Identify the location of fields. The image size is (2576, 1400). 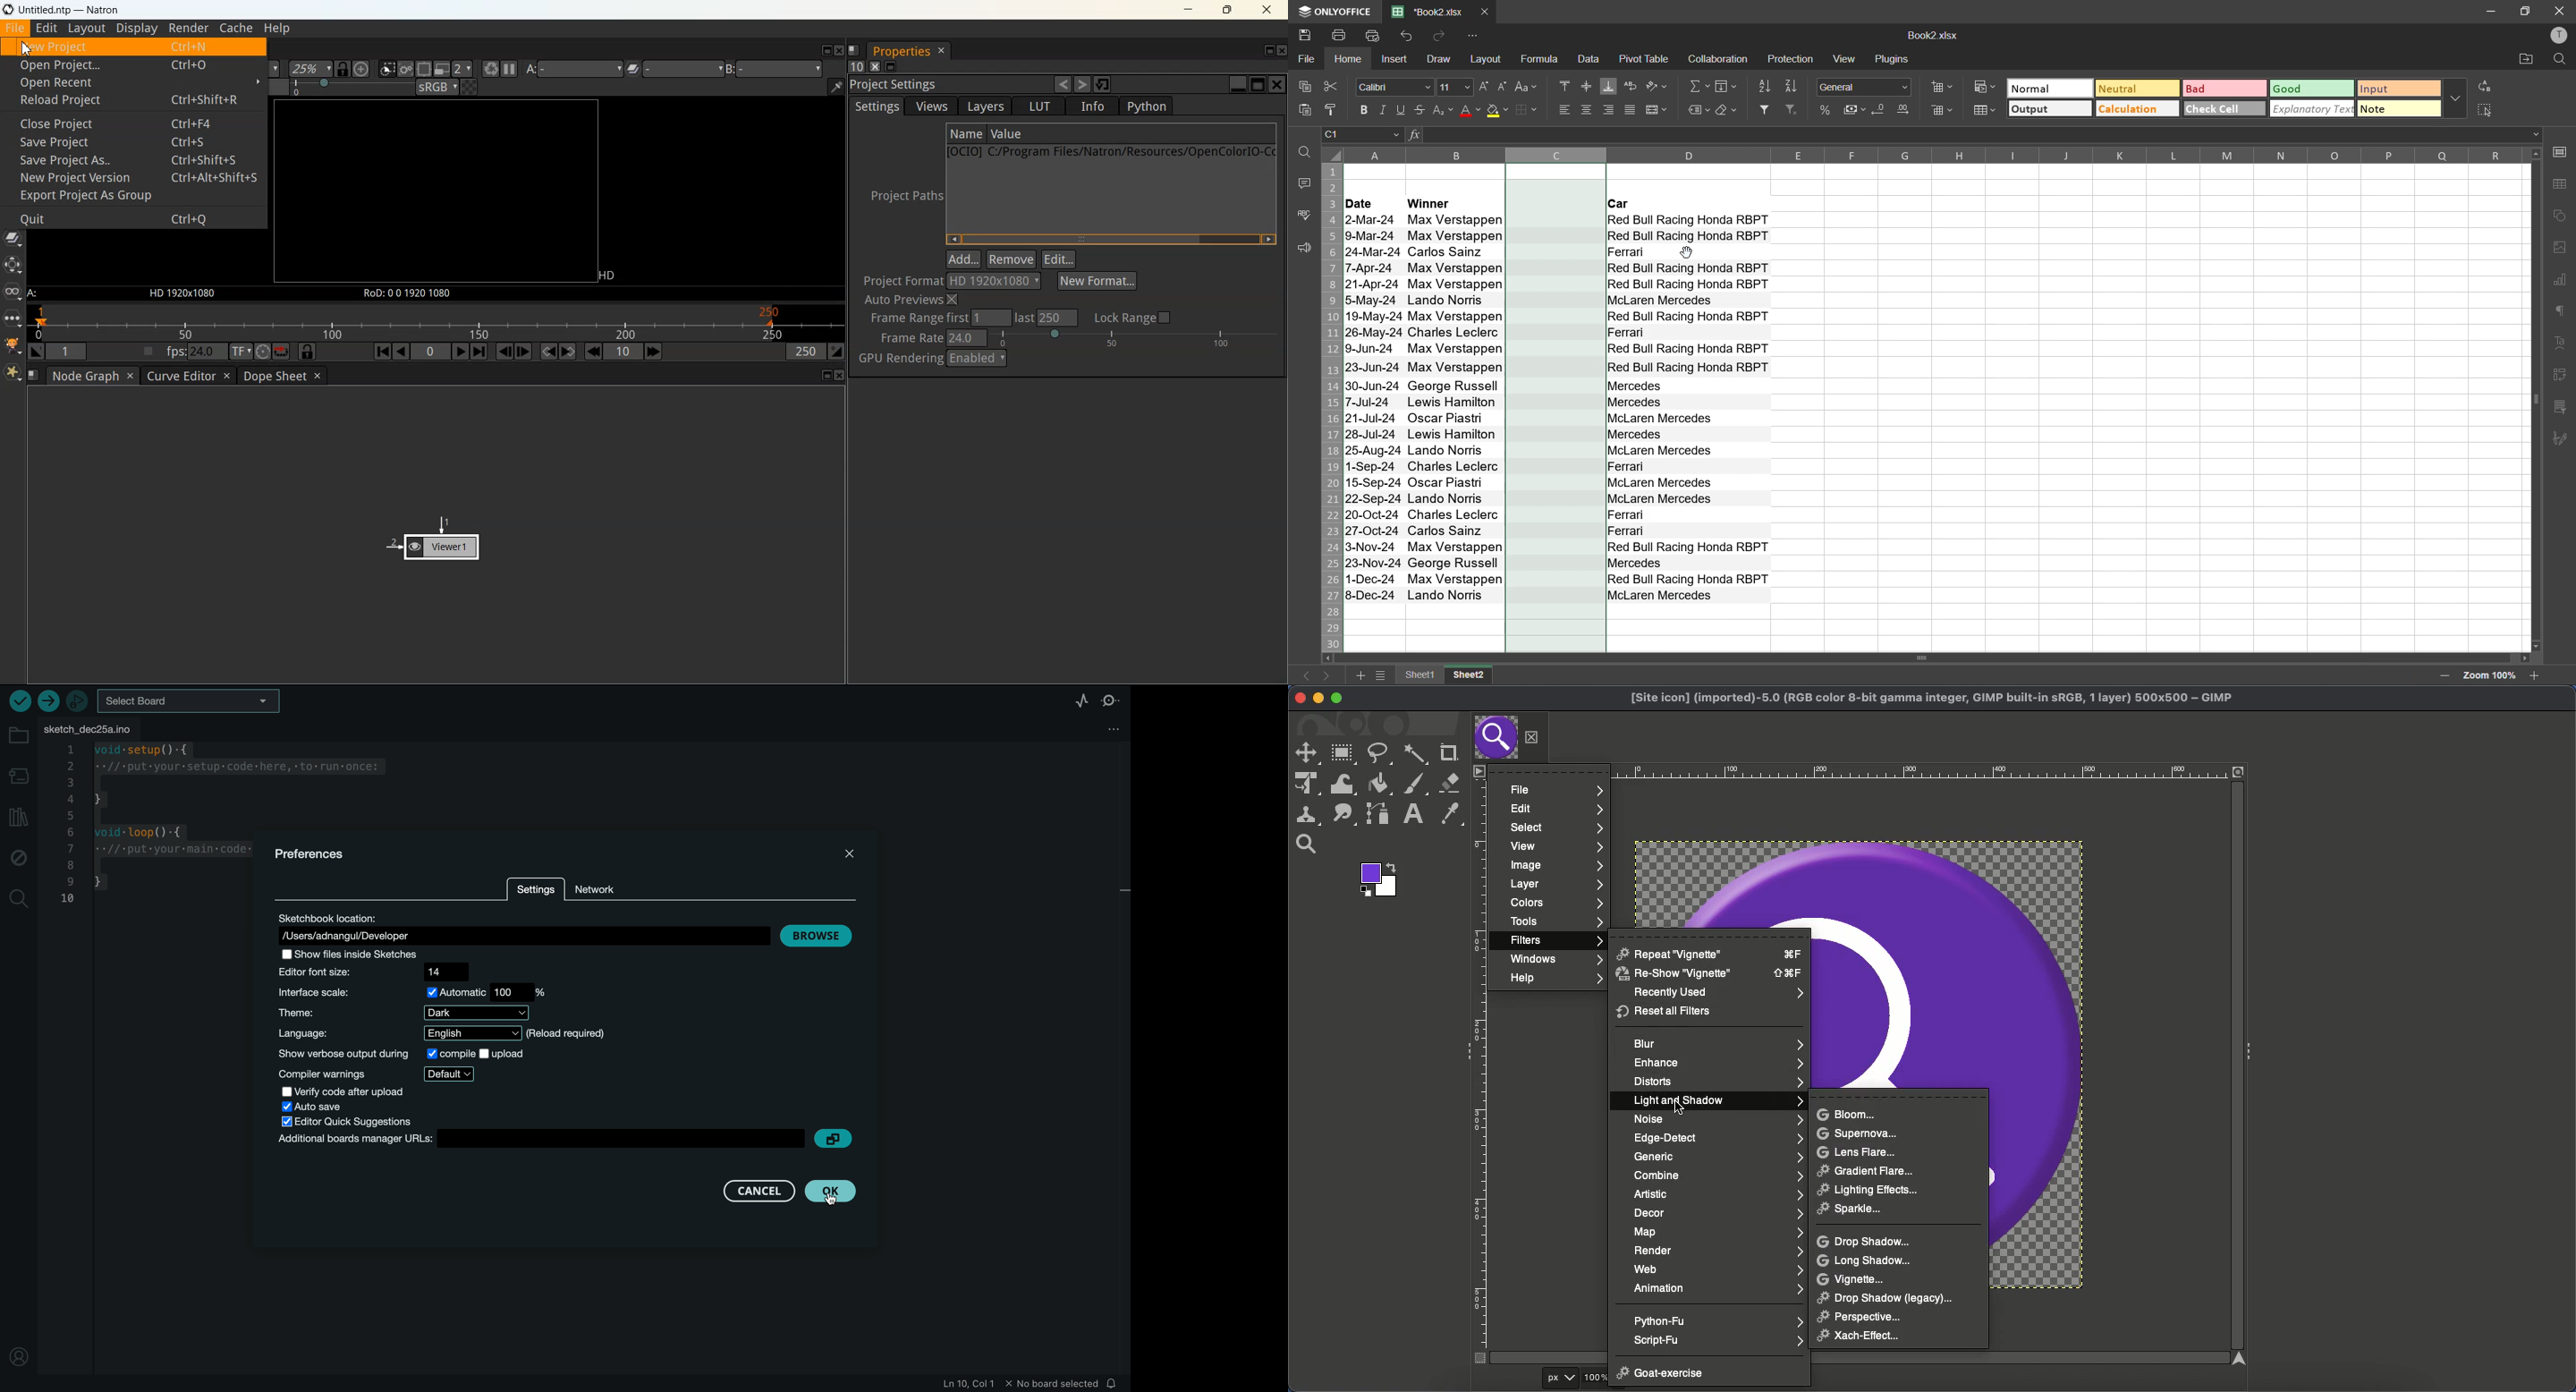
(1726, 87).